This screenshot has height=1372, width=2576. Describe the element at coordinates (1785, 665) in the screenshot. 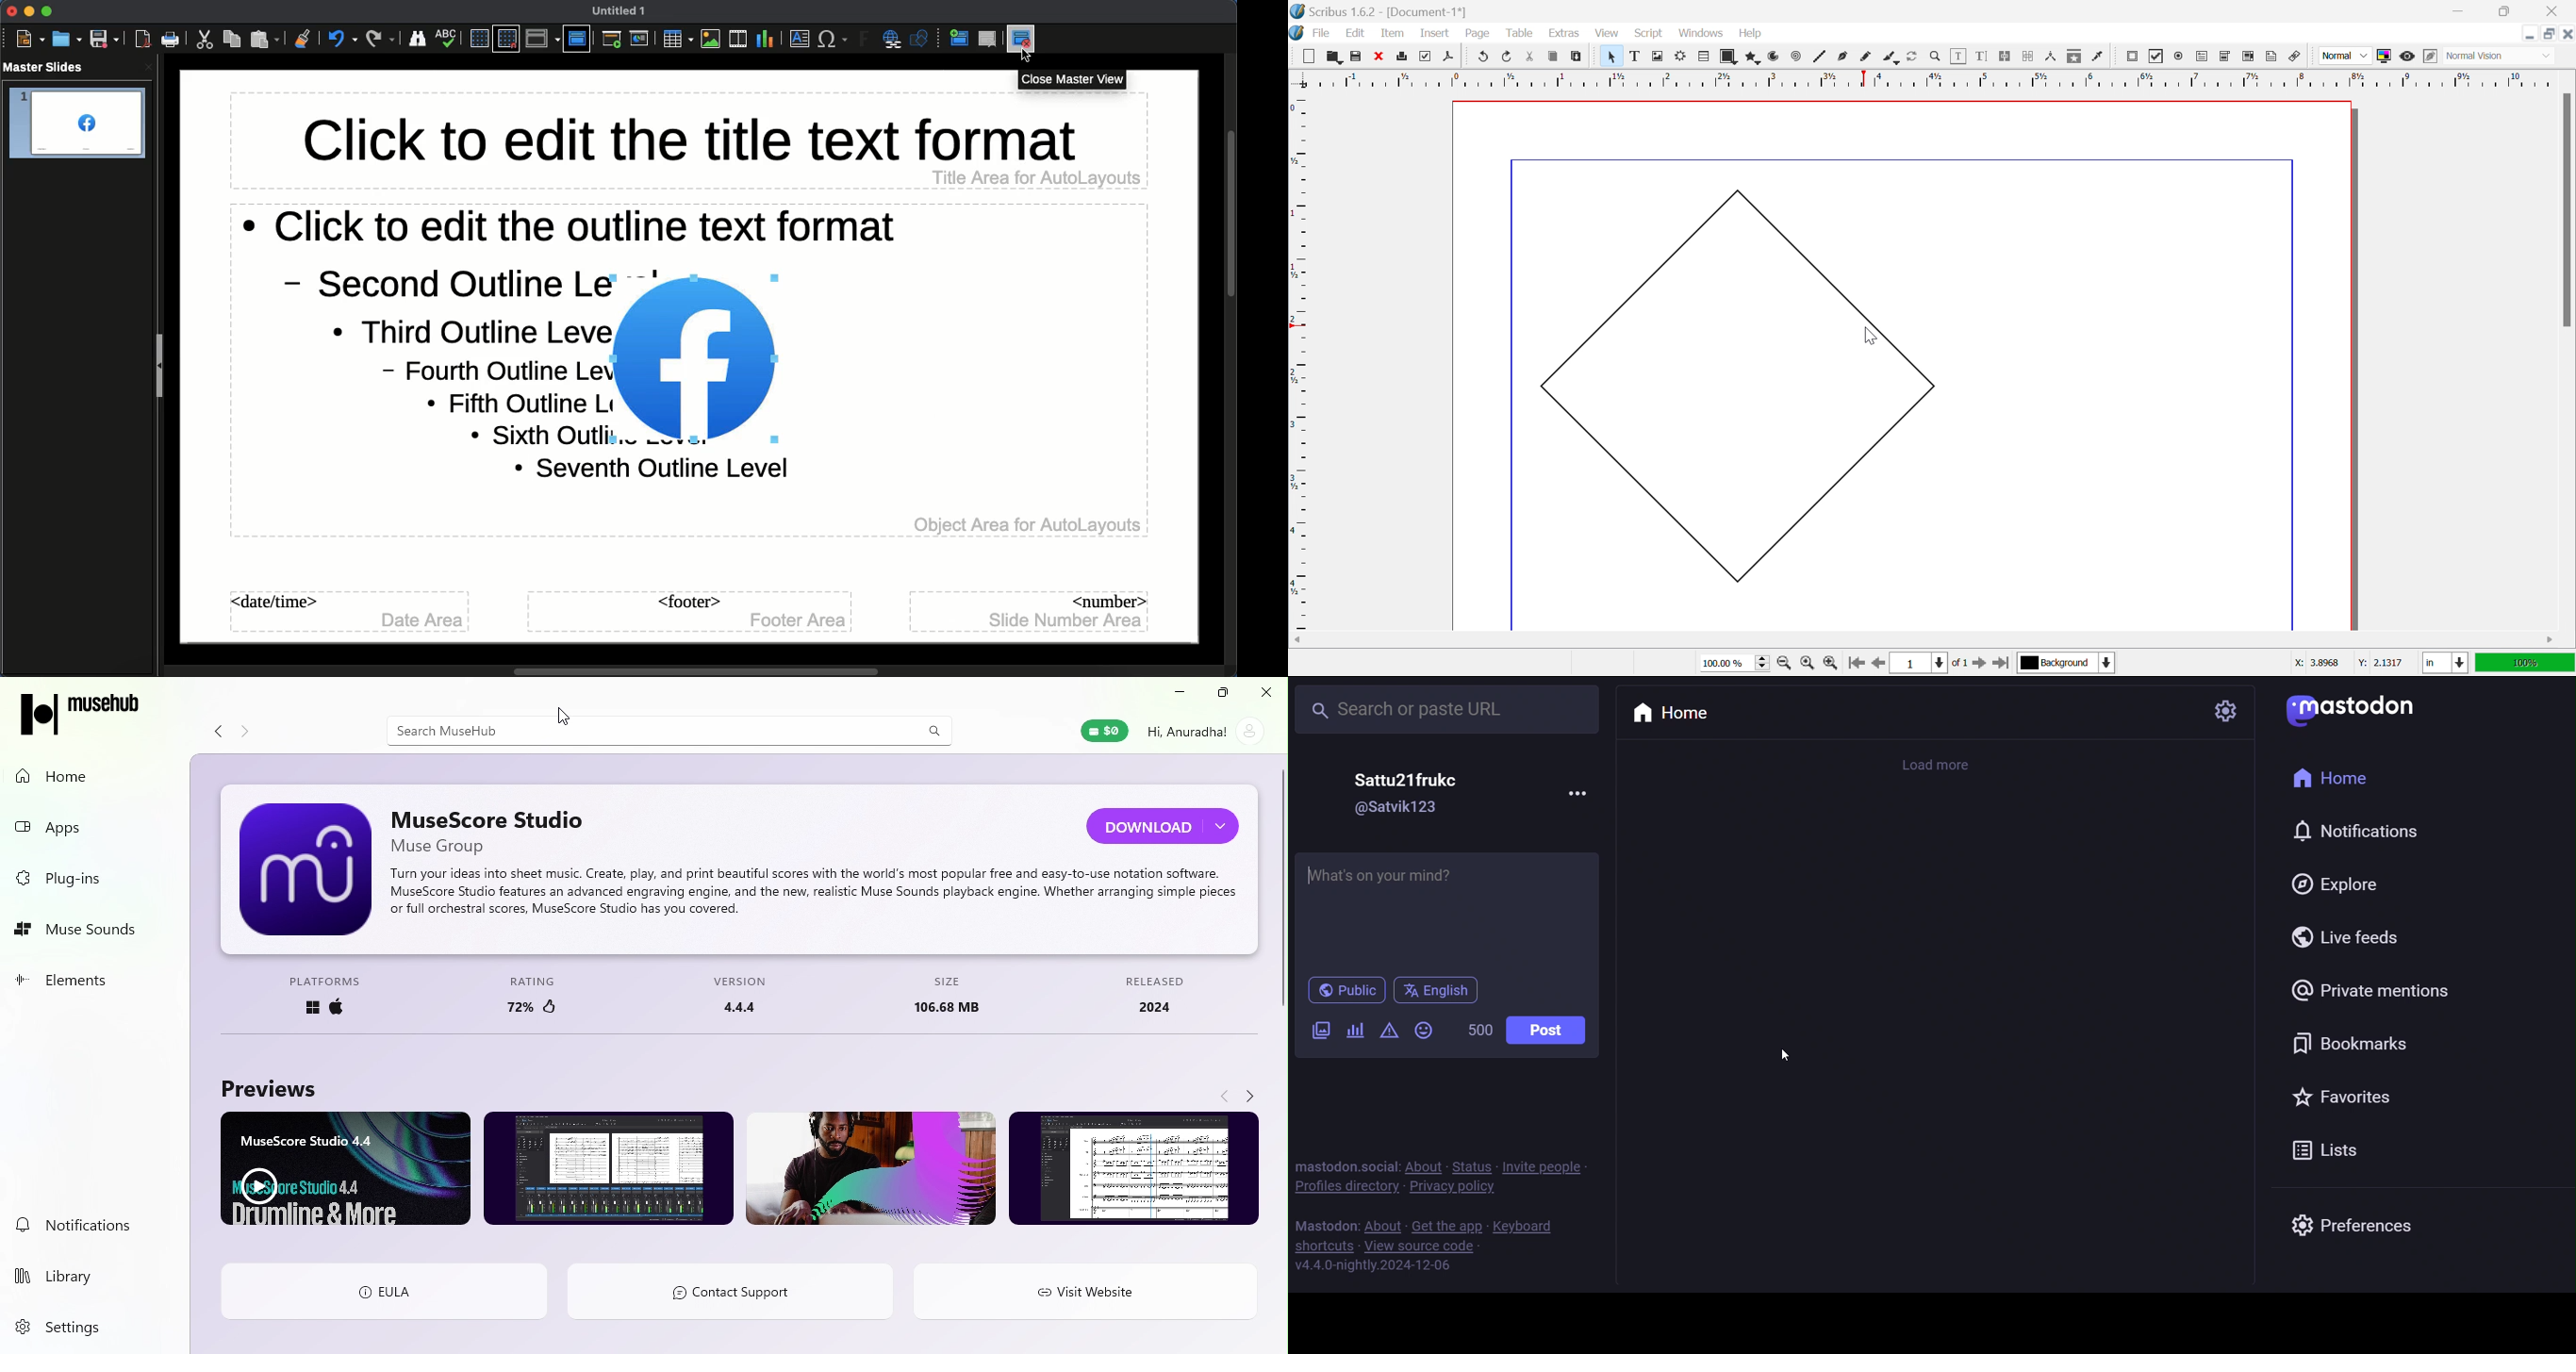

I see `Zoom out by the stepping value in Tools preferences` at that location.